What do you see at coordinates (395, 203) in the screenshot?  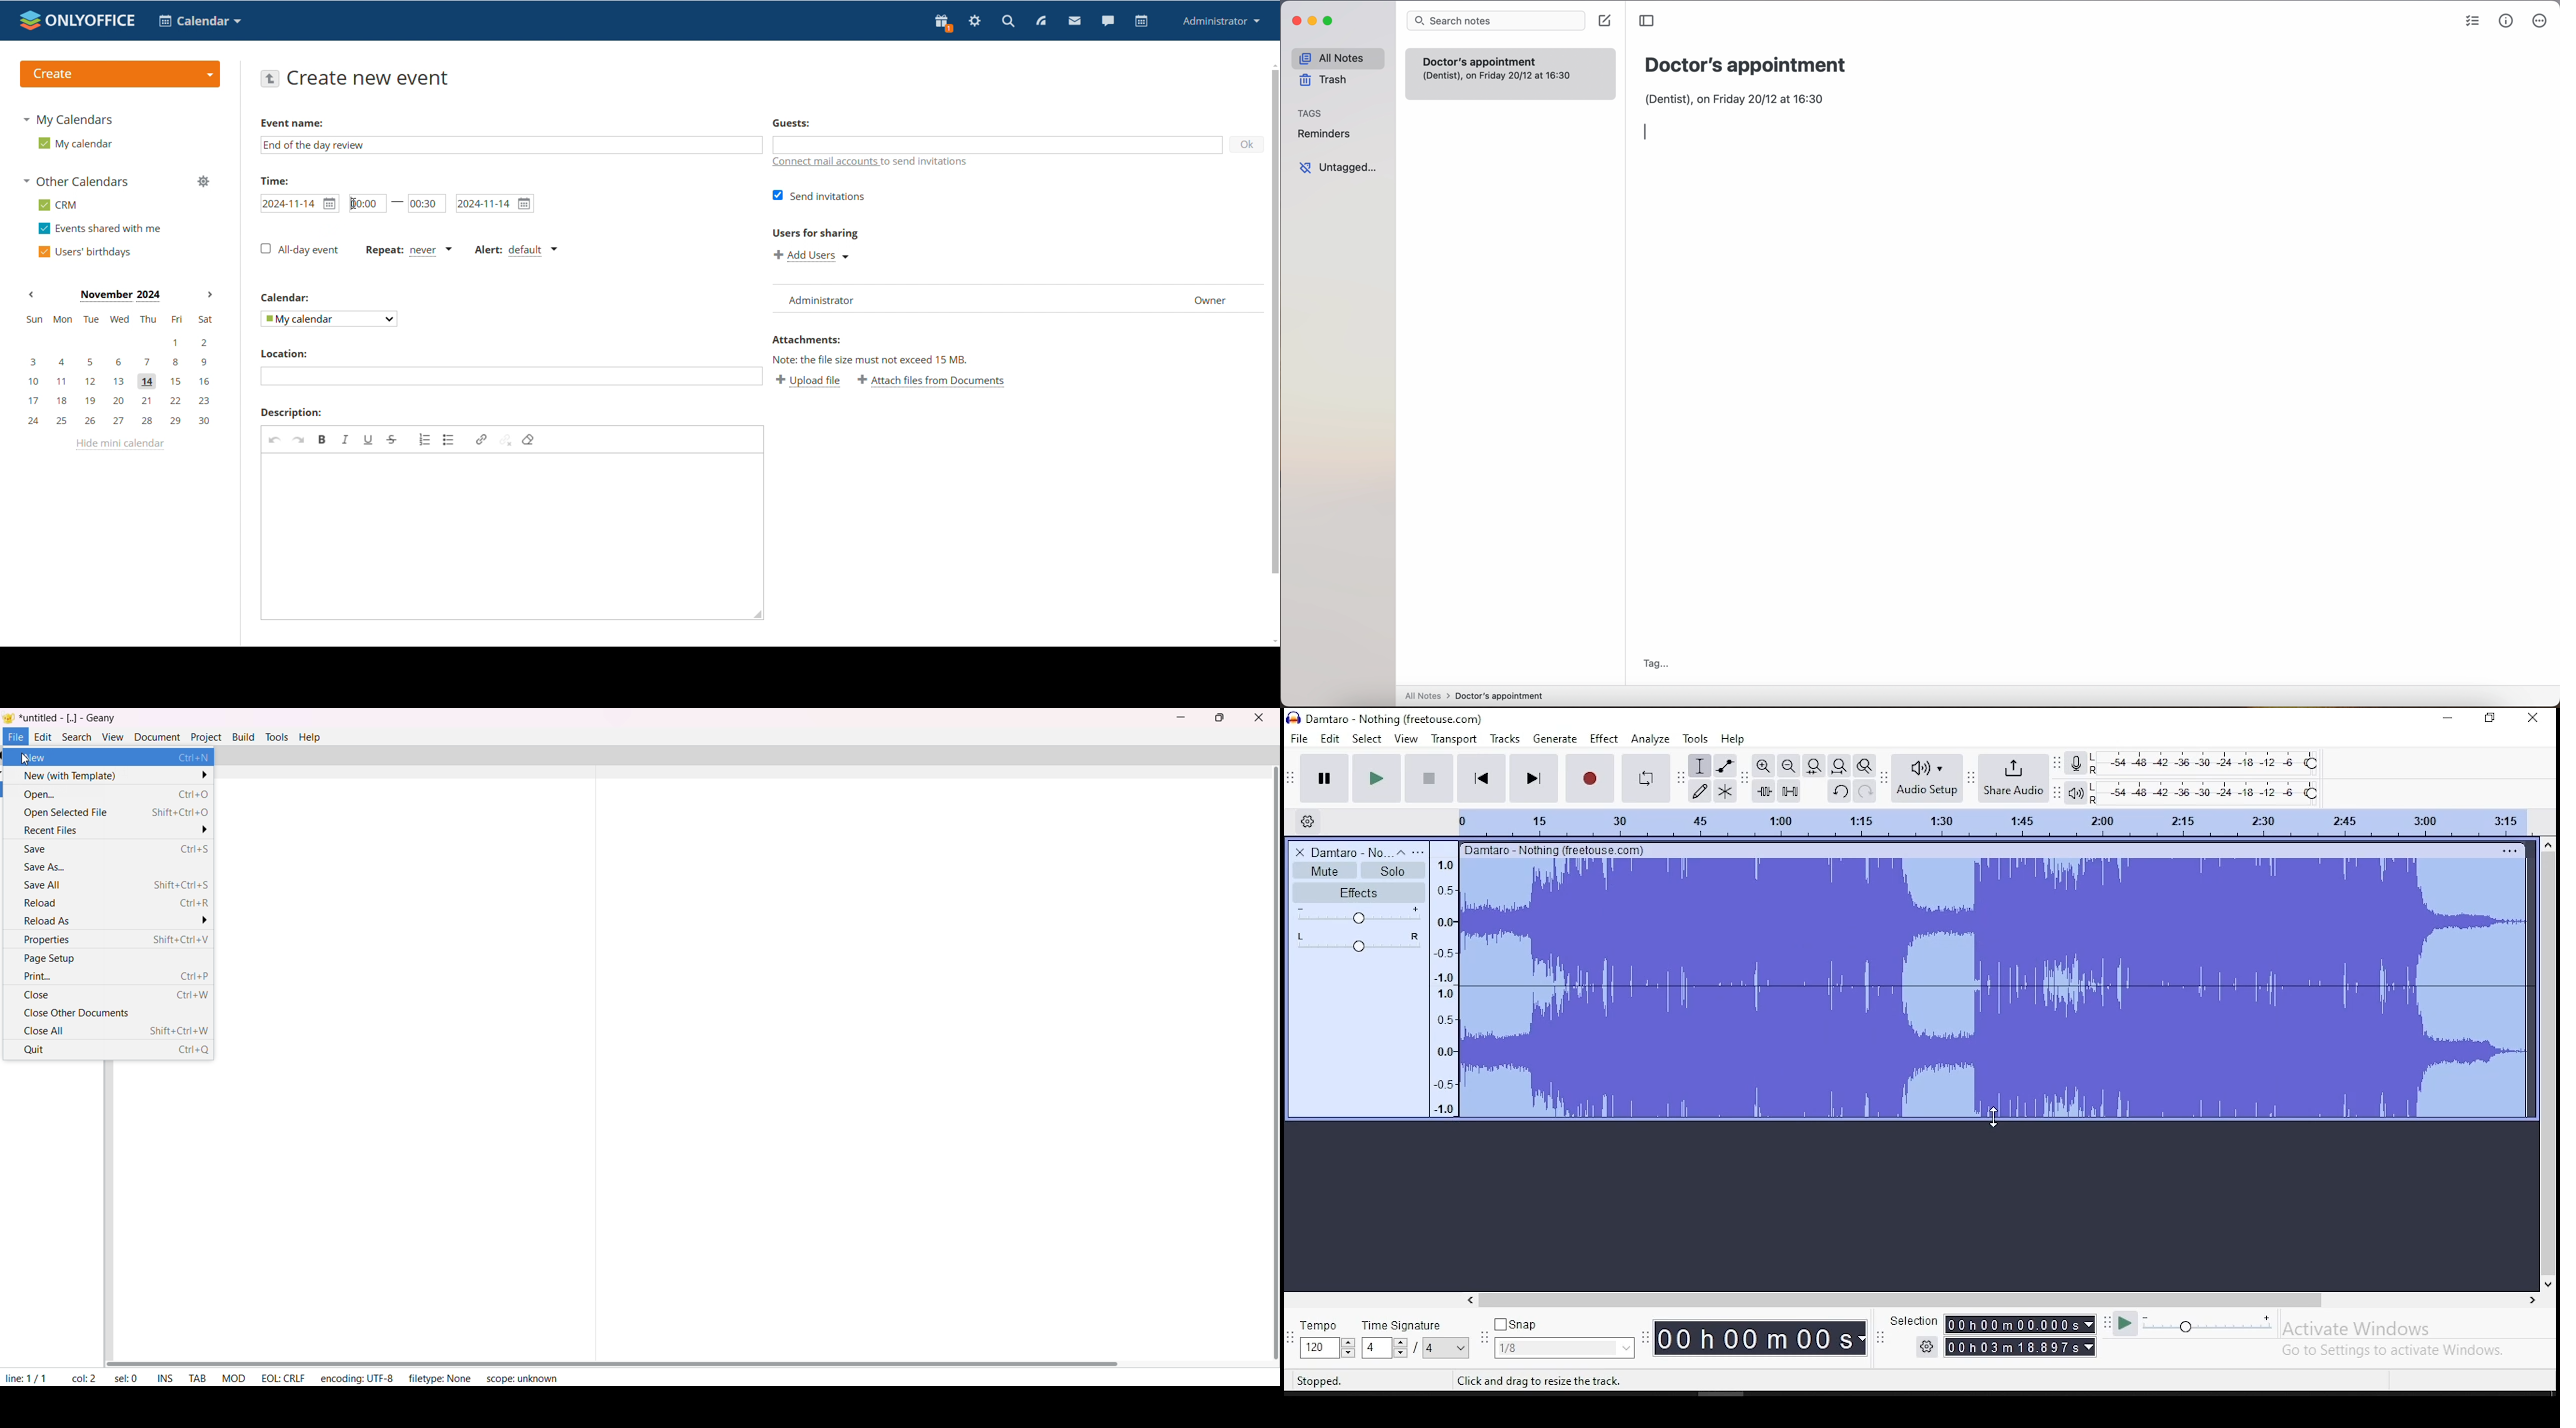 I see `fields active after unticking 'all-day event' checkbox` at bounding box center [395, 203].